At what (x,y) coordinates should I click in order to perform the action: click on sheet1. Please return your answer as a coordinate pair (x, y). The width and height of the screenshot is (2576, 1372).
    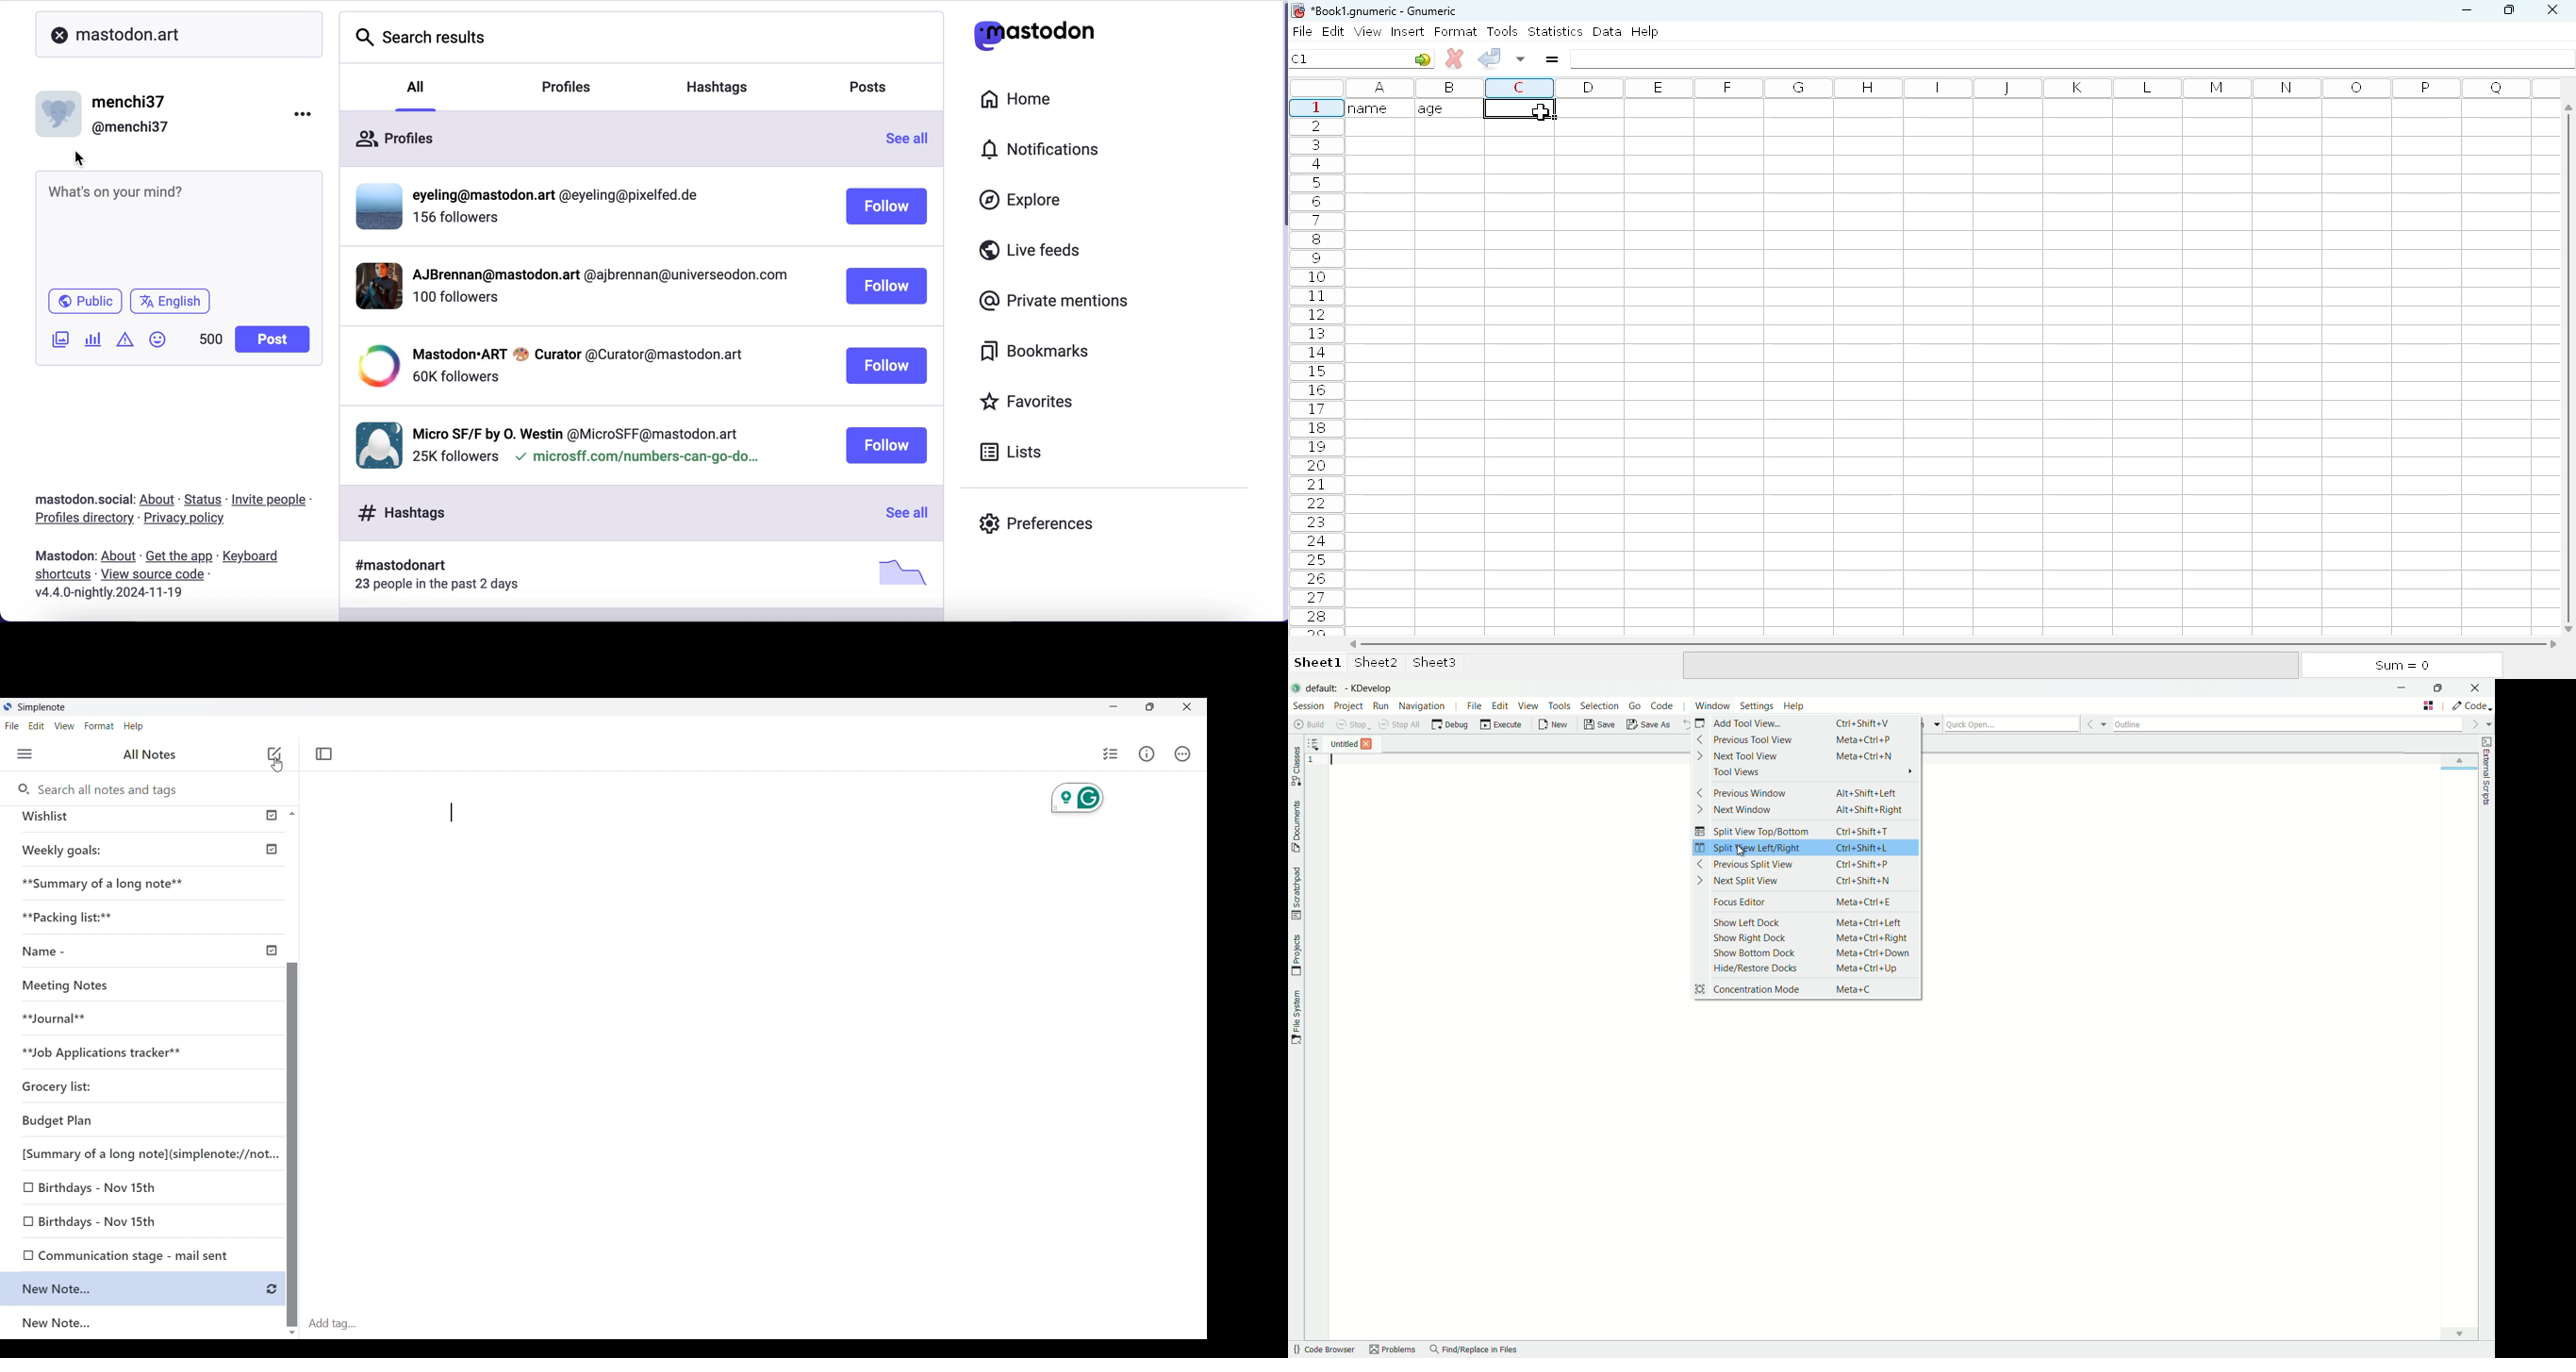
    Looking at the image, I should click on (1318, 663).